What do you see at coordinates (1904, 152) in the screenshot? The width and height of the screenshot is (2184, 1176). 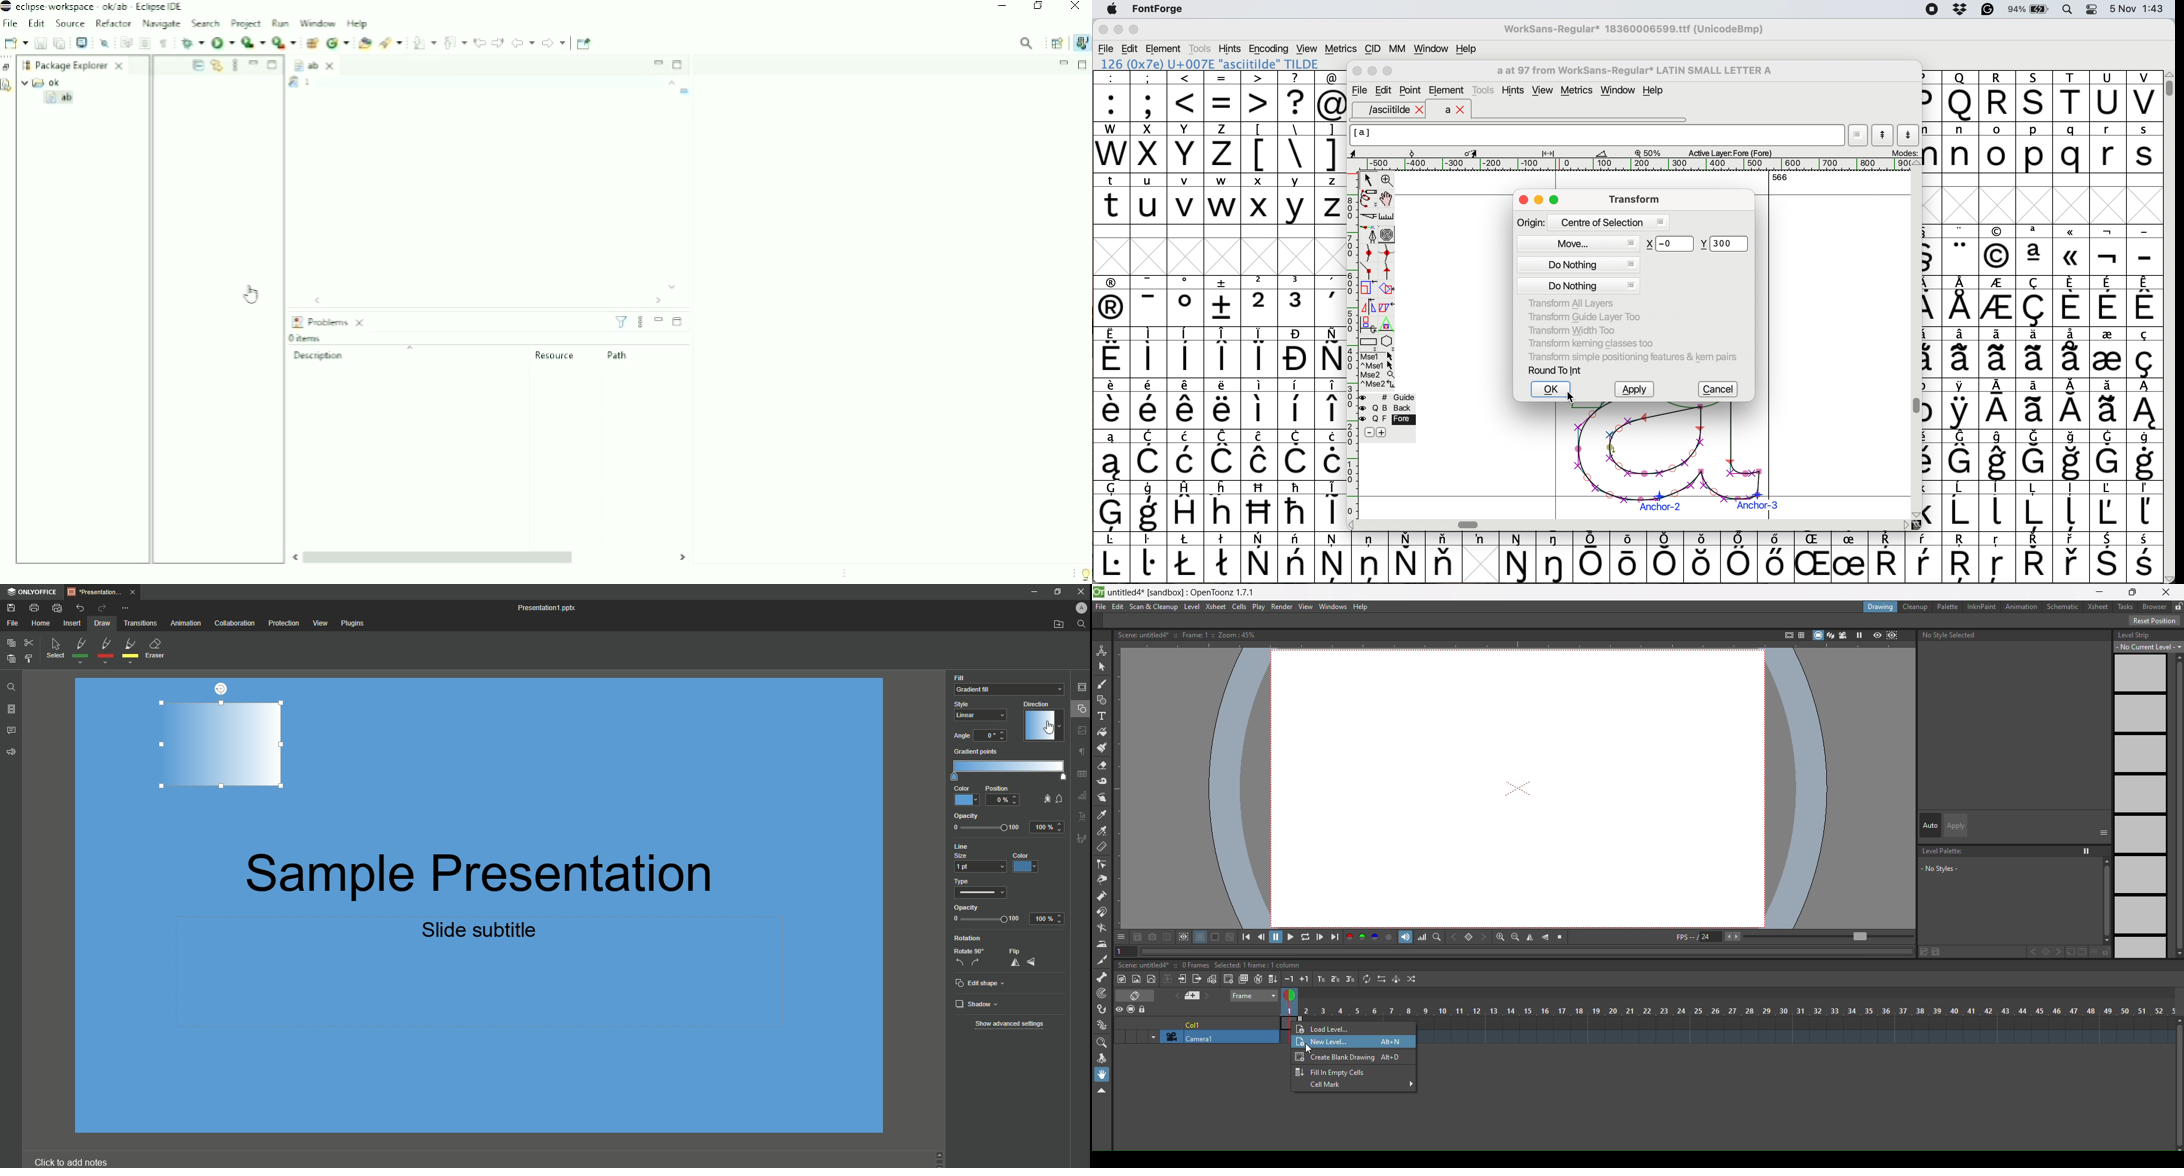 I see `modes` at bounding box center [1904, 152].